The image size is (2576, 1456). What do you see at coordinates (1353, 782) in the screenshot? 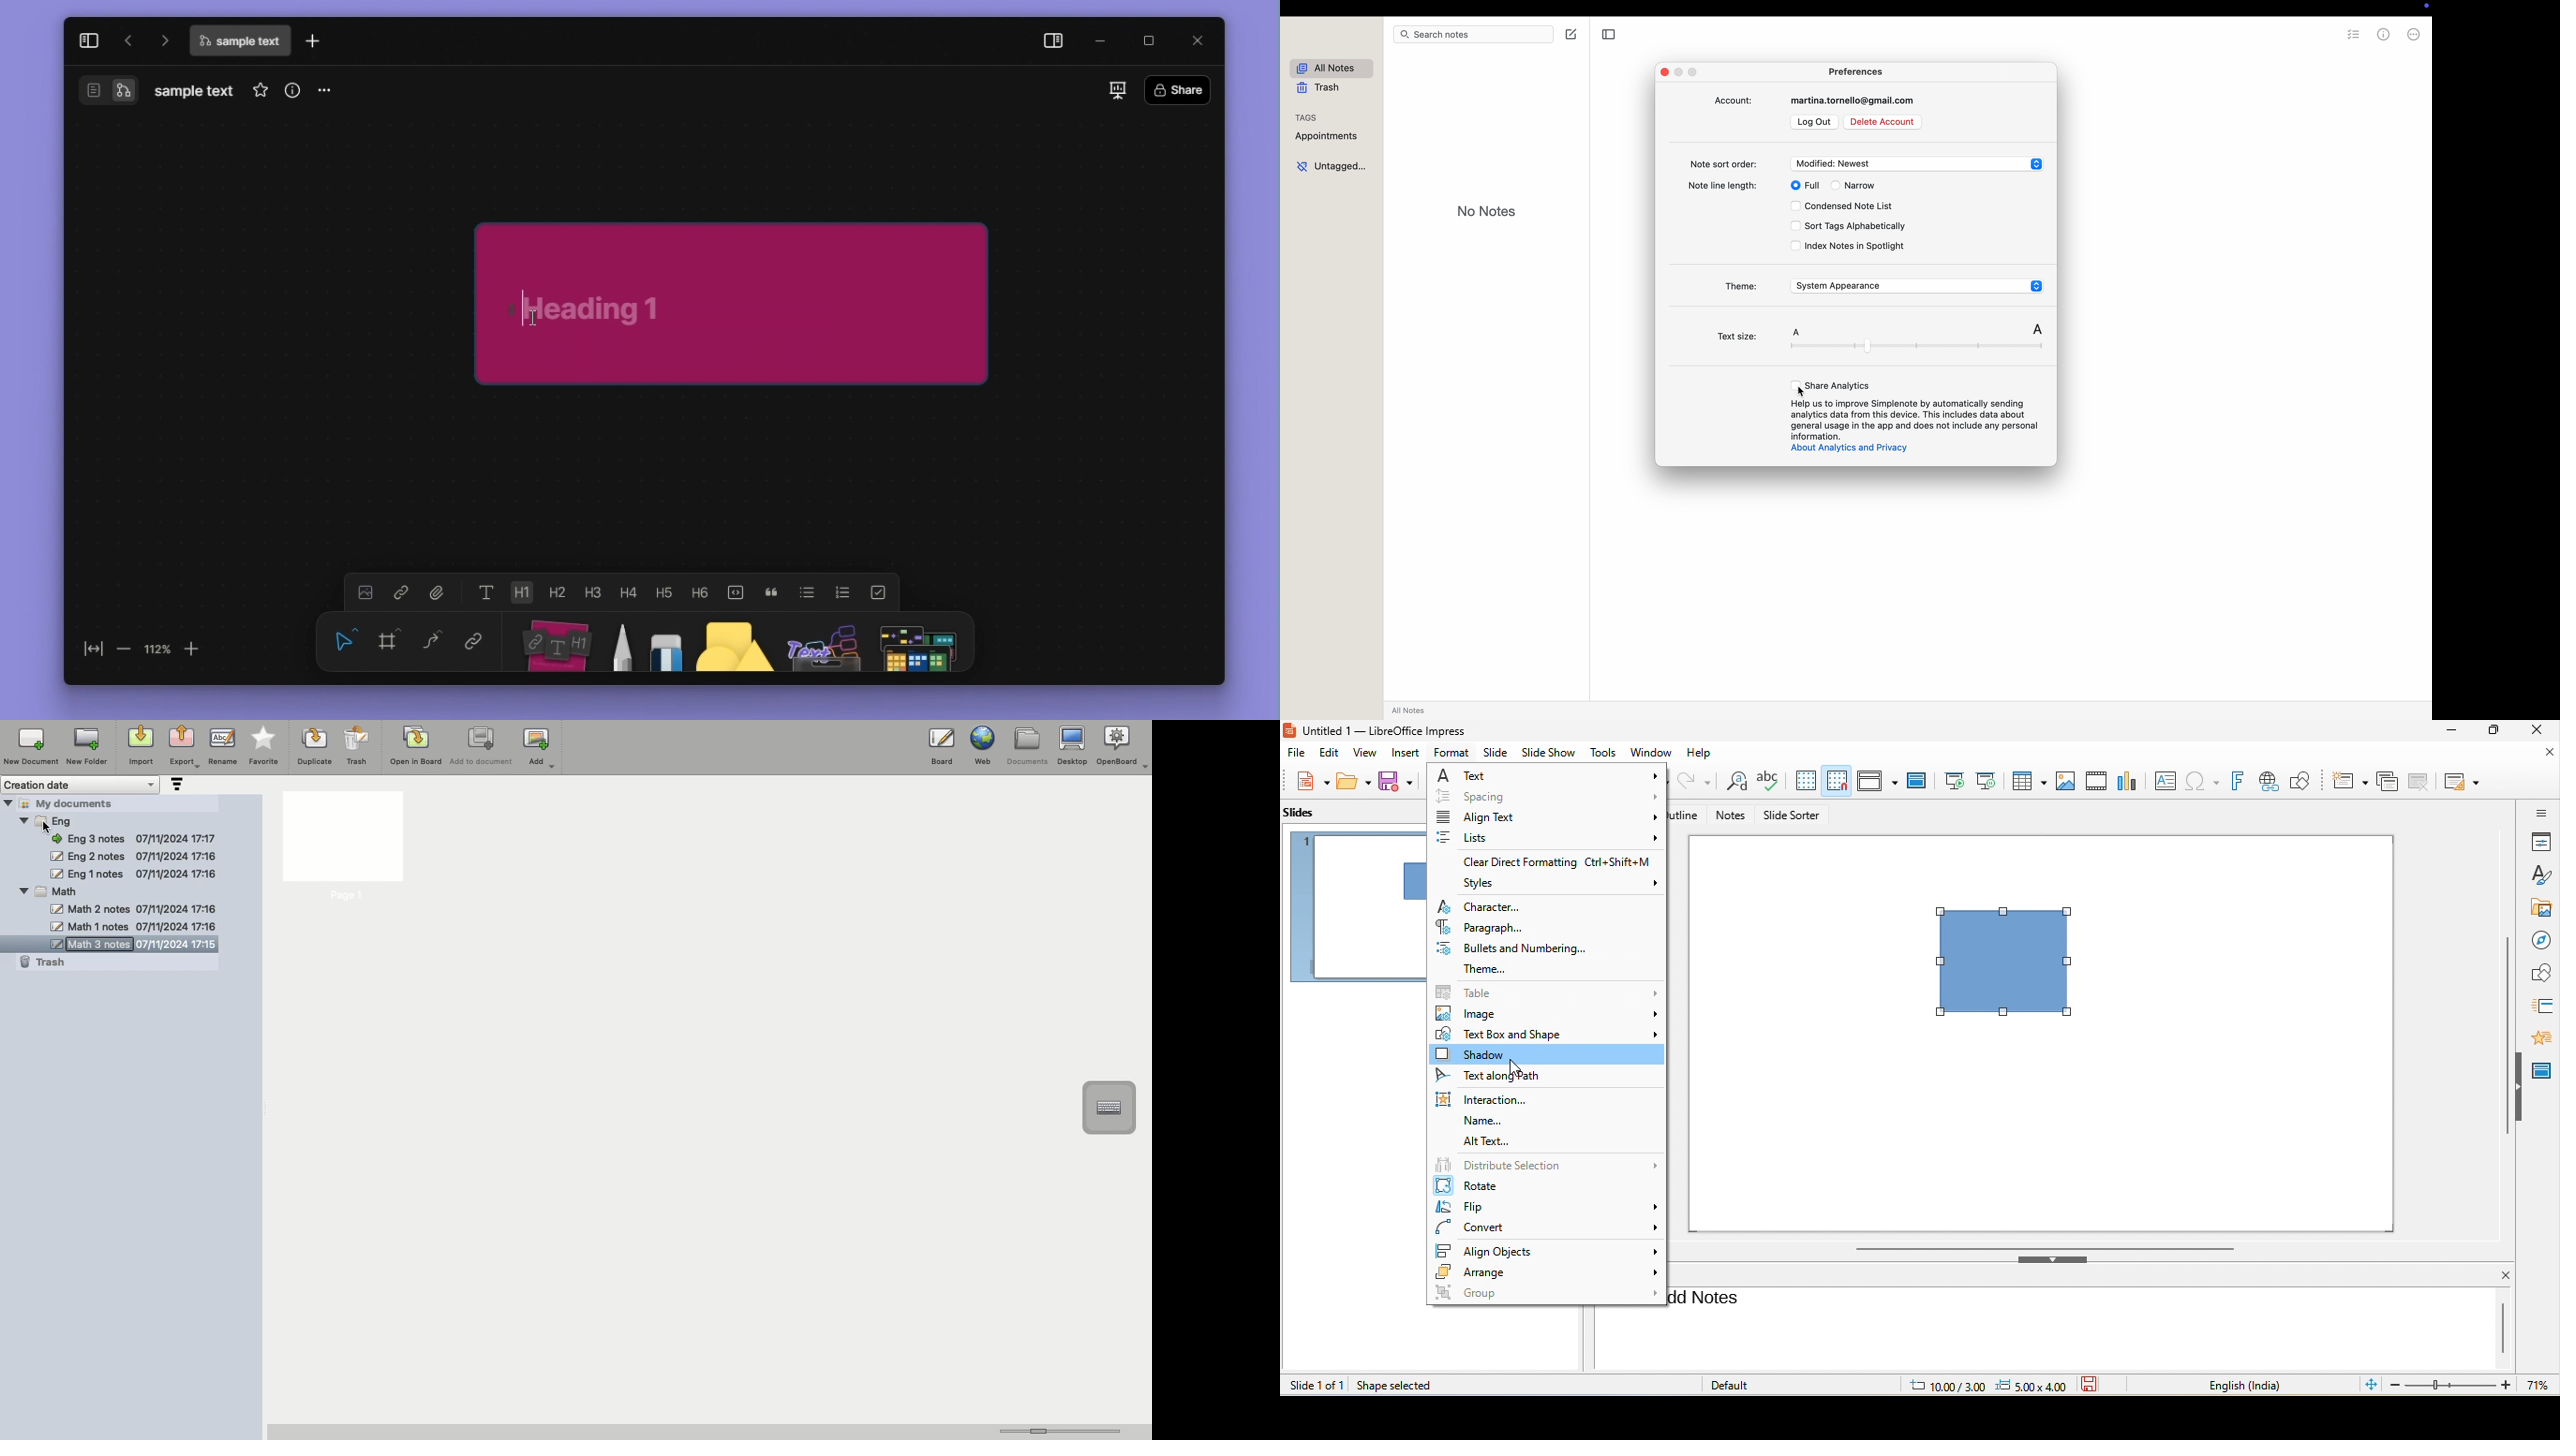
I see `open` at bounding box center [1353, 782].